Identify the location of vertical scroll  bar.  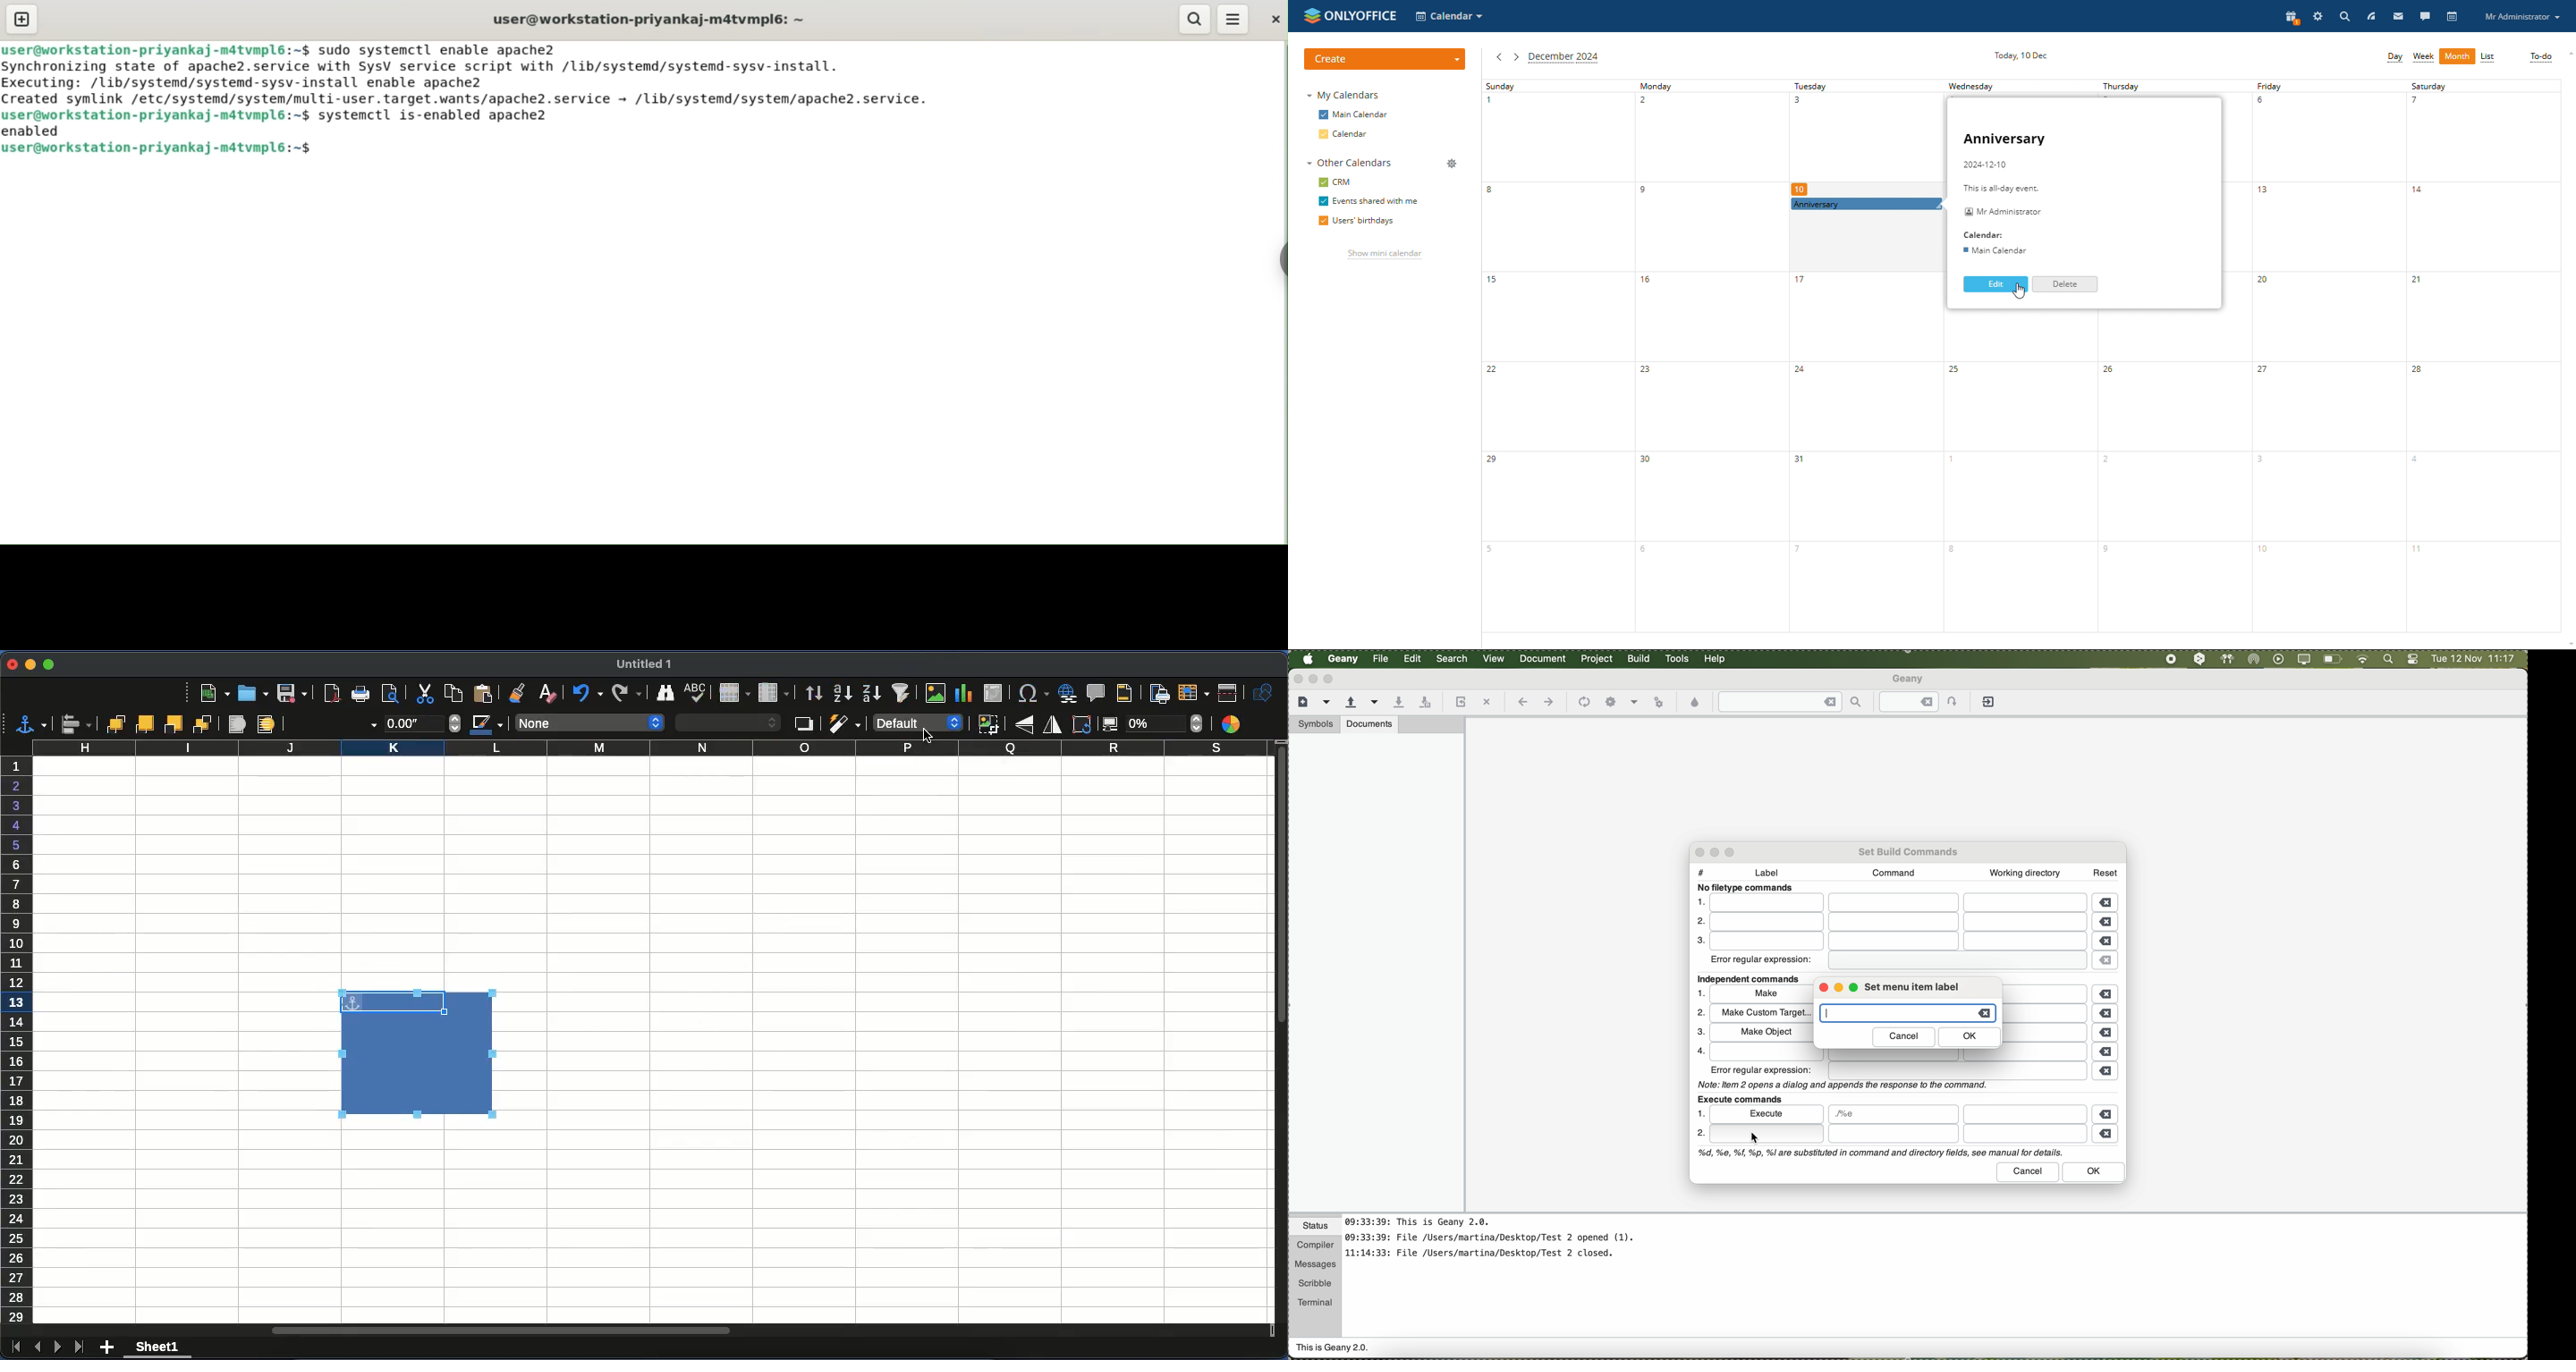
(1280, 888).